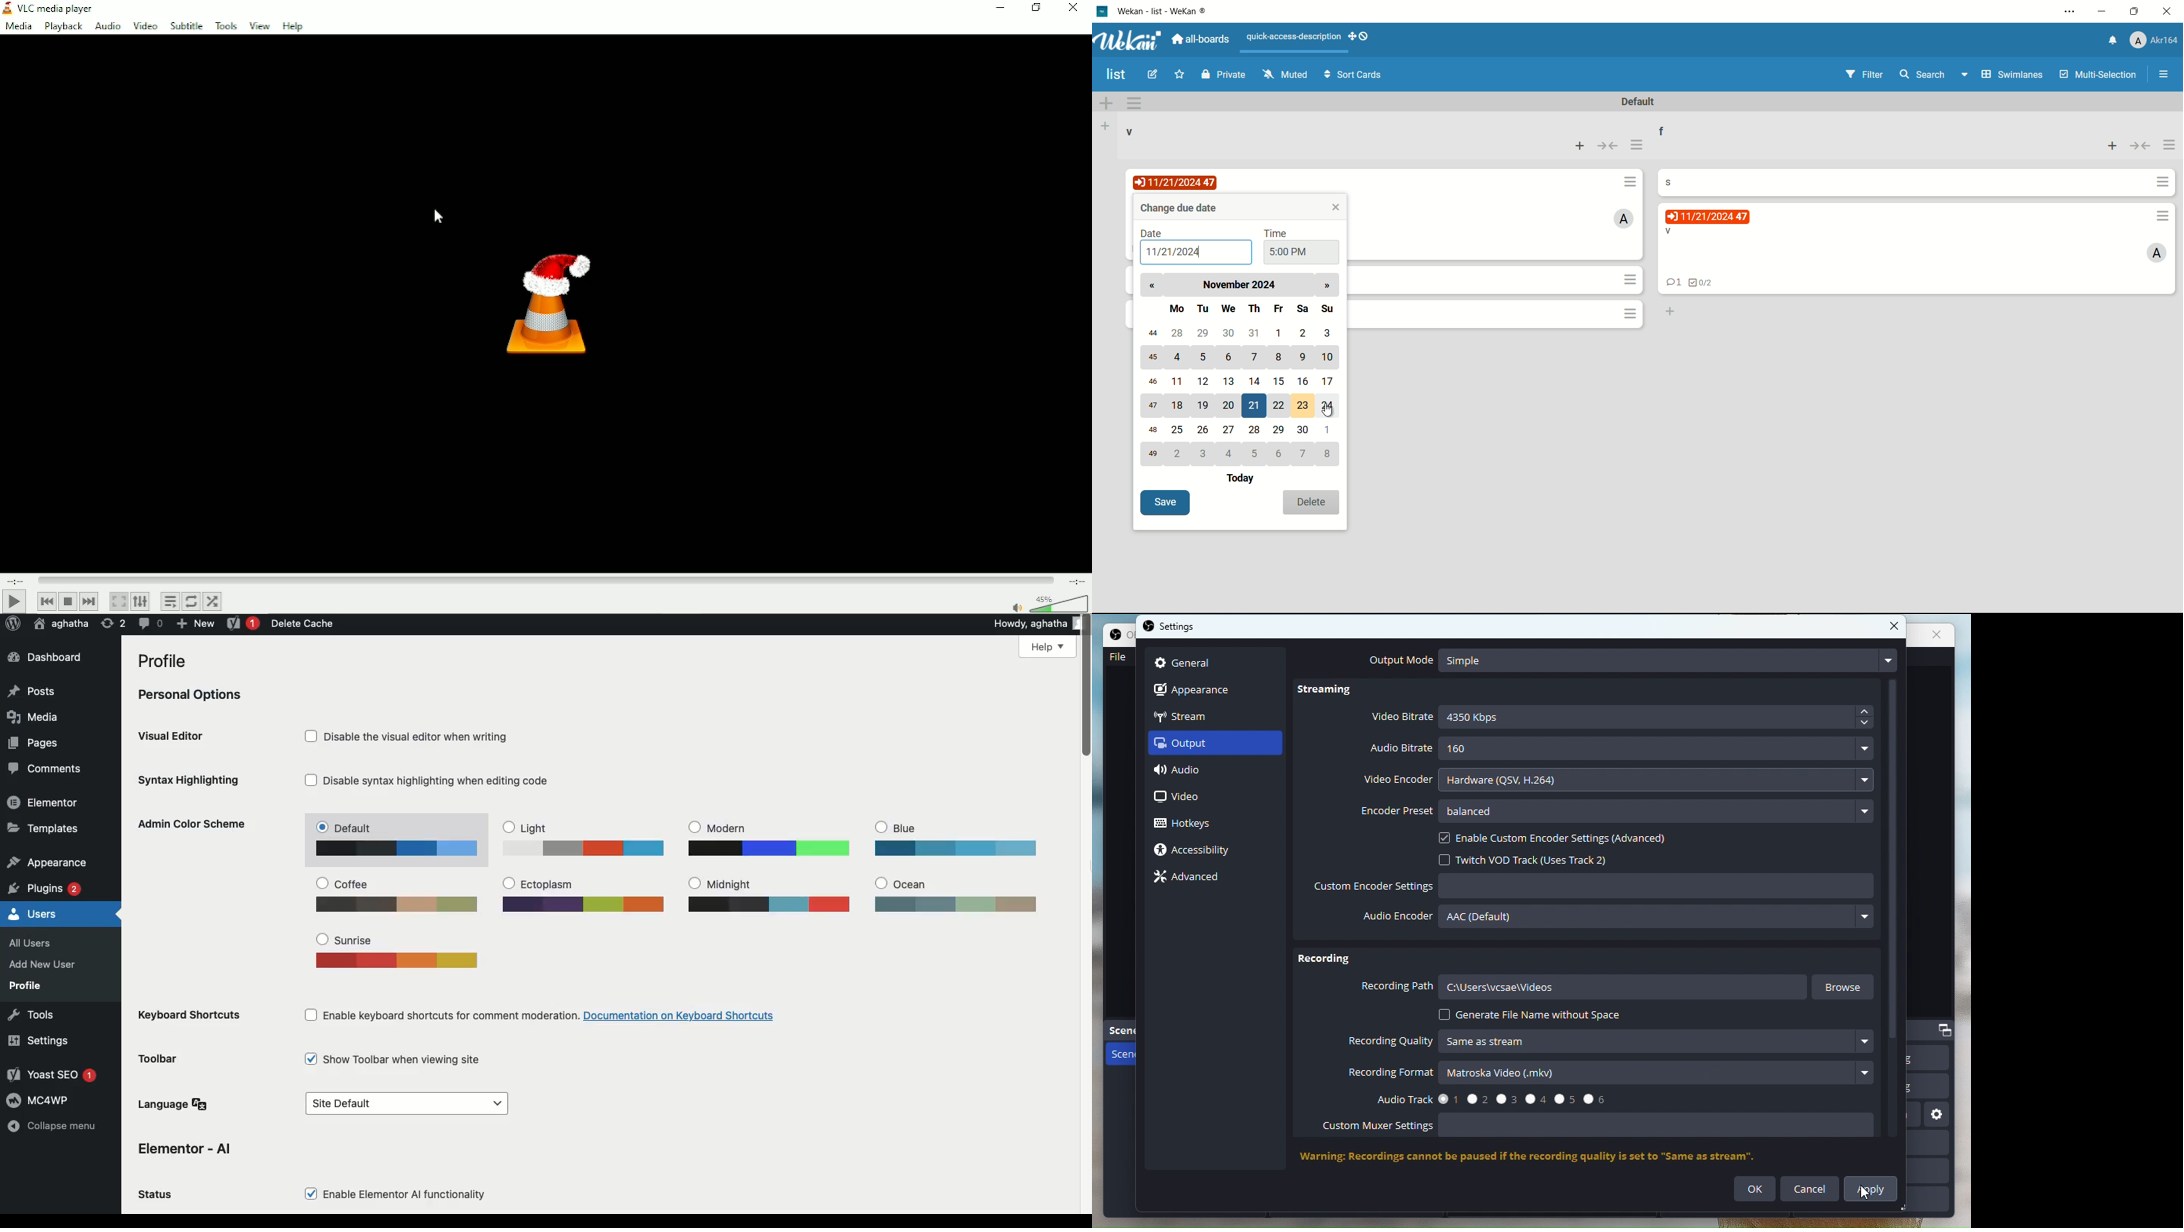 Image resolution: width=2184 pixels, height=1232 pixels. What do you see at coordinates (259, 25) in the screenshot?
I see `View` at bounding box center [259, 25].